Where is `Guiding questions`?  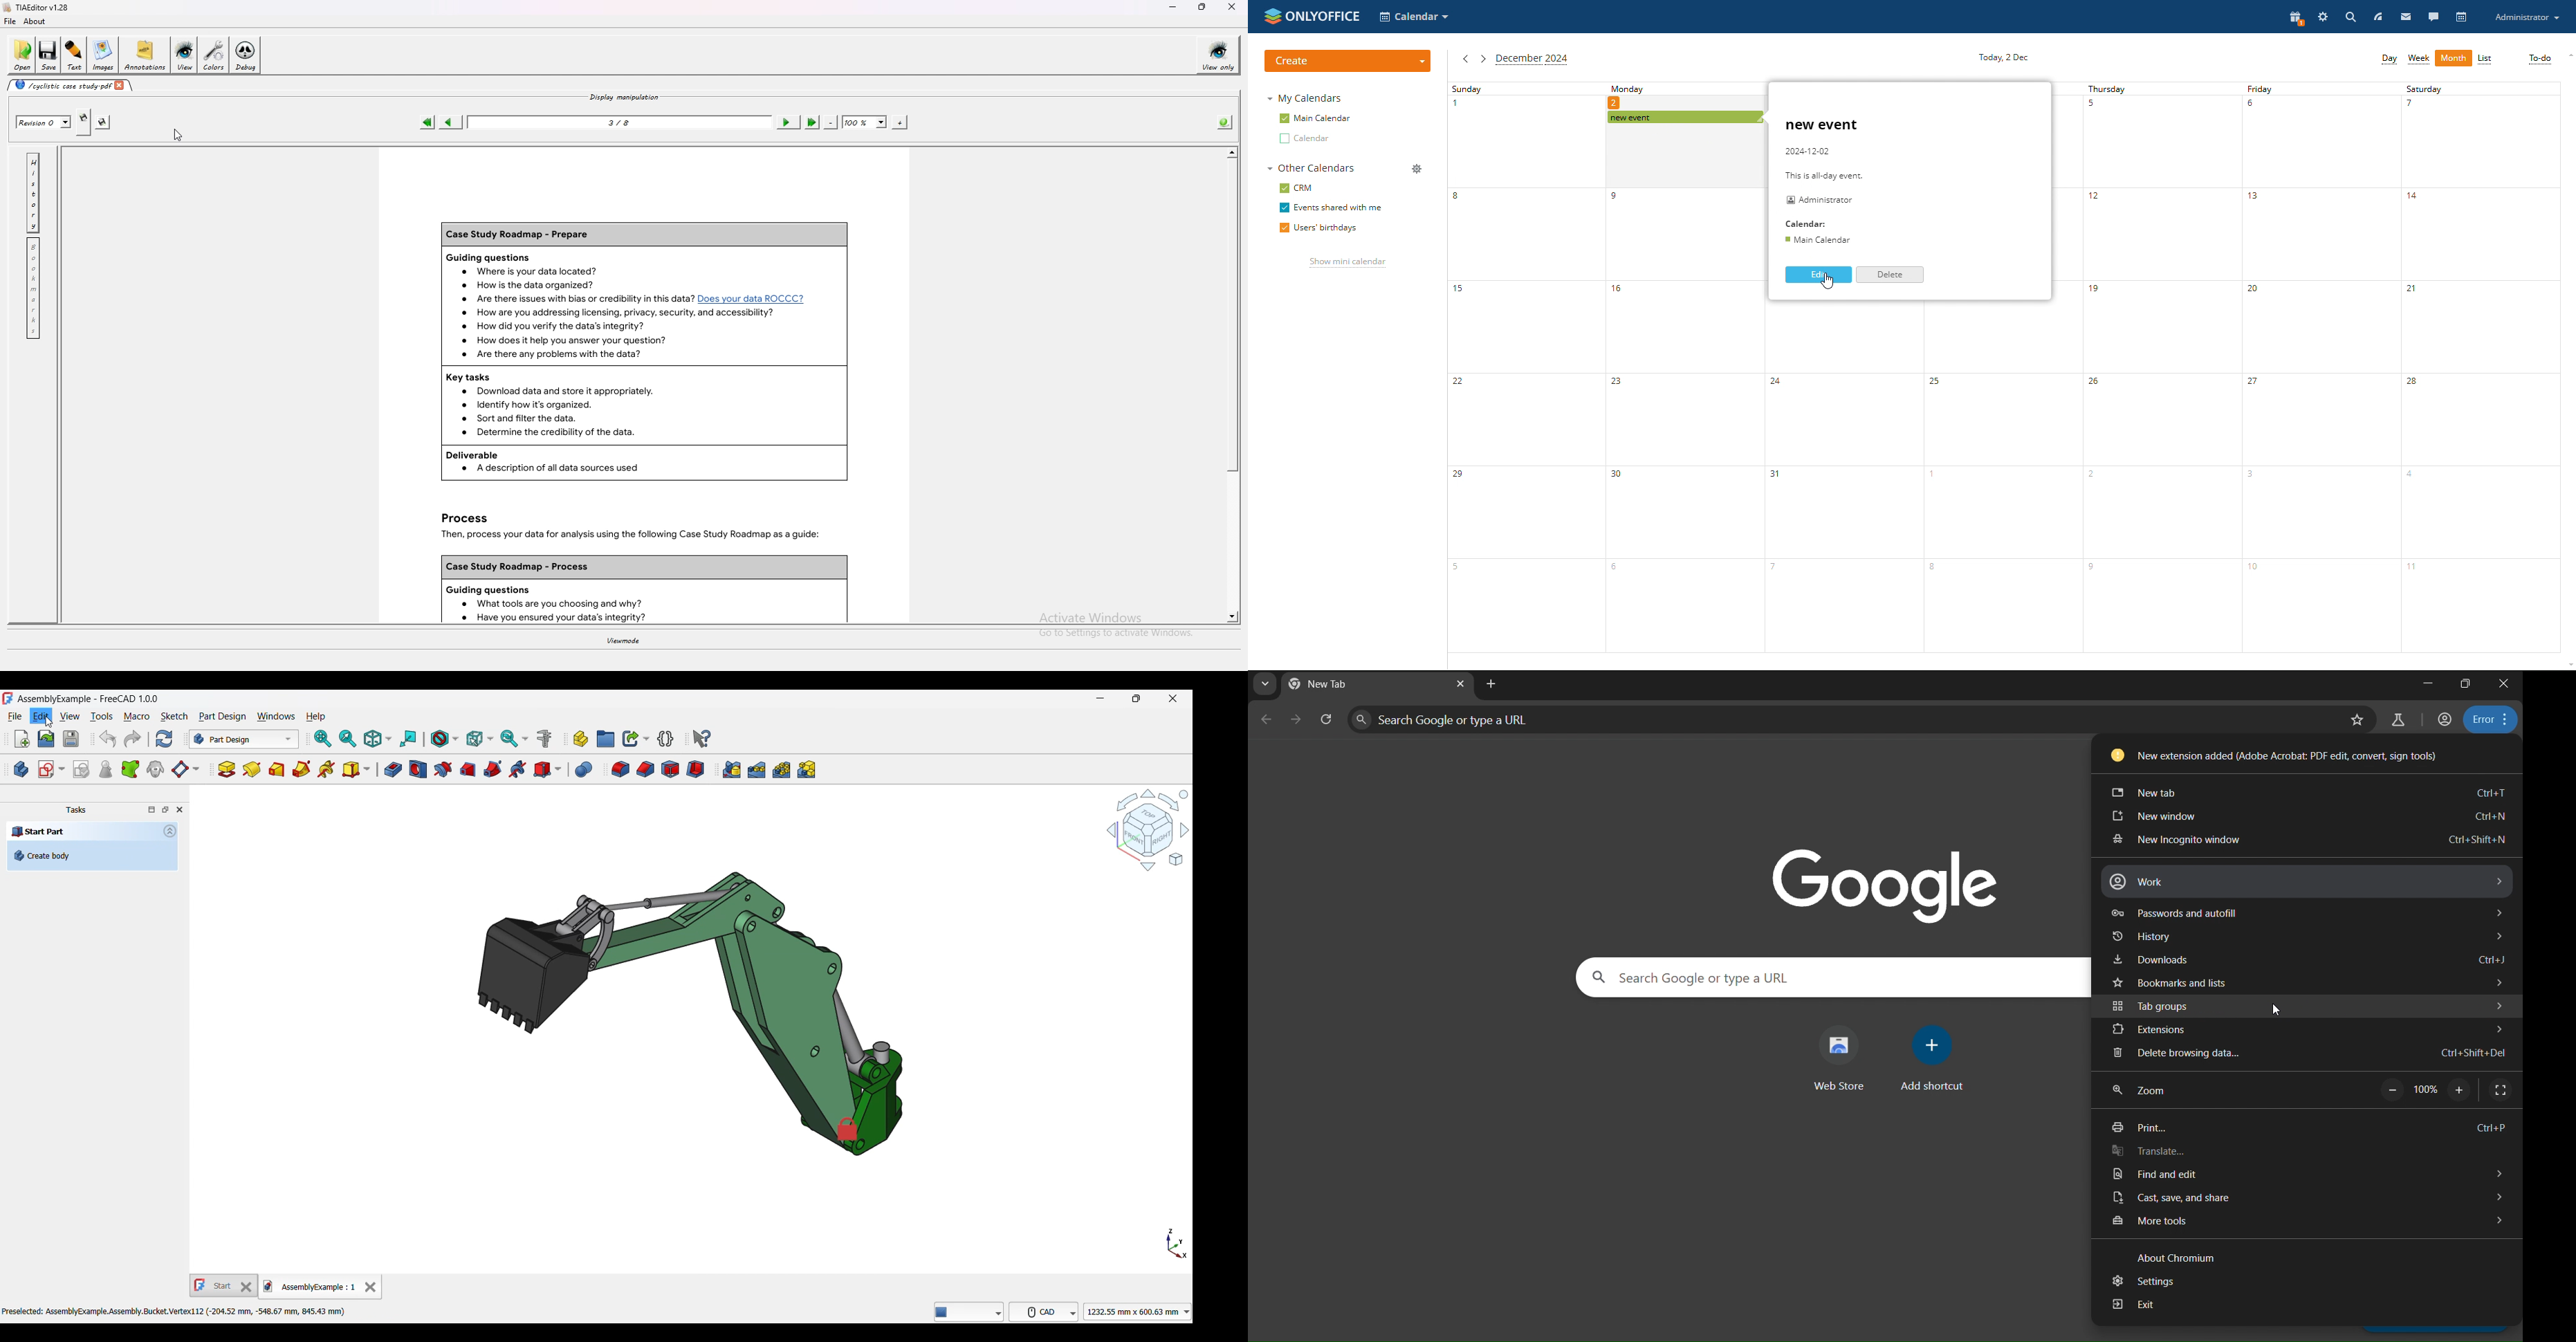
Guiding questions is located at coordinates (493, 257).